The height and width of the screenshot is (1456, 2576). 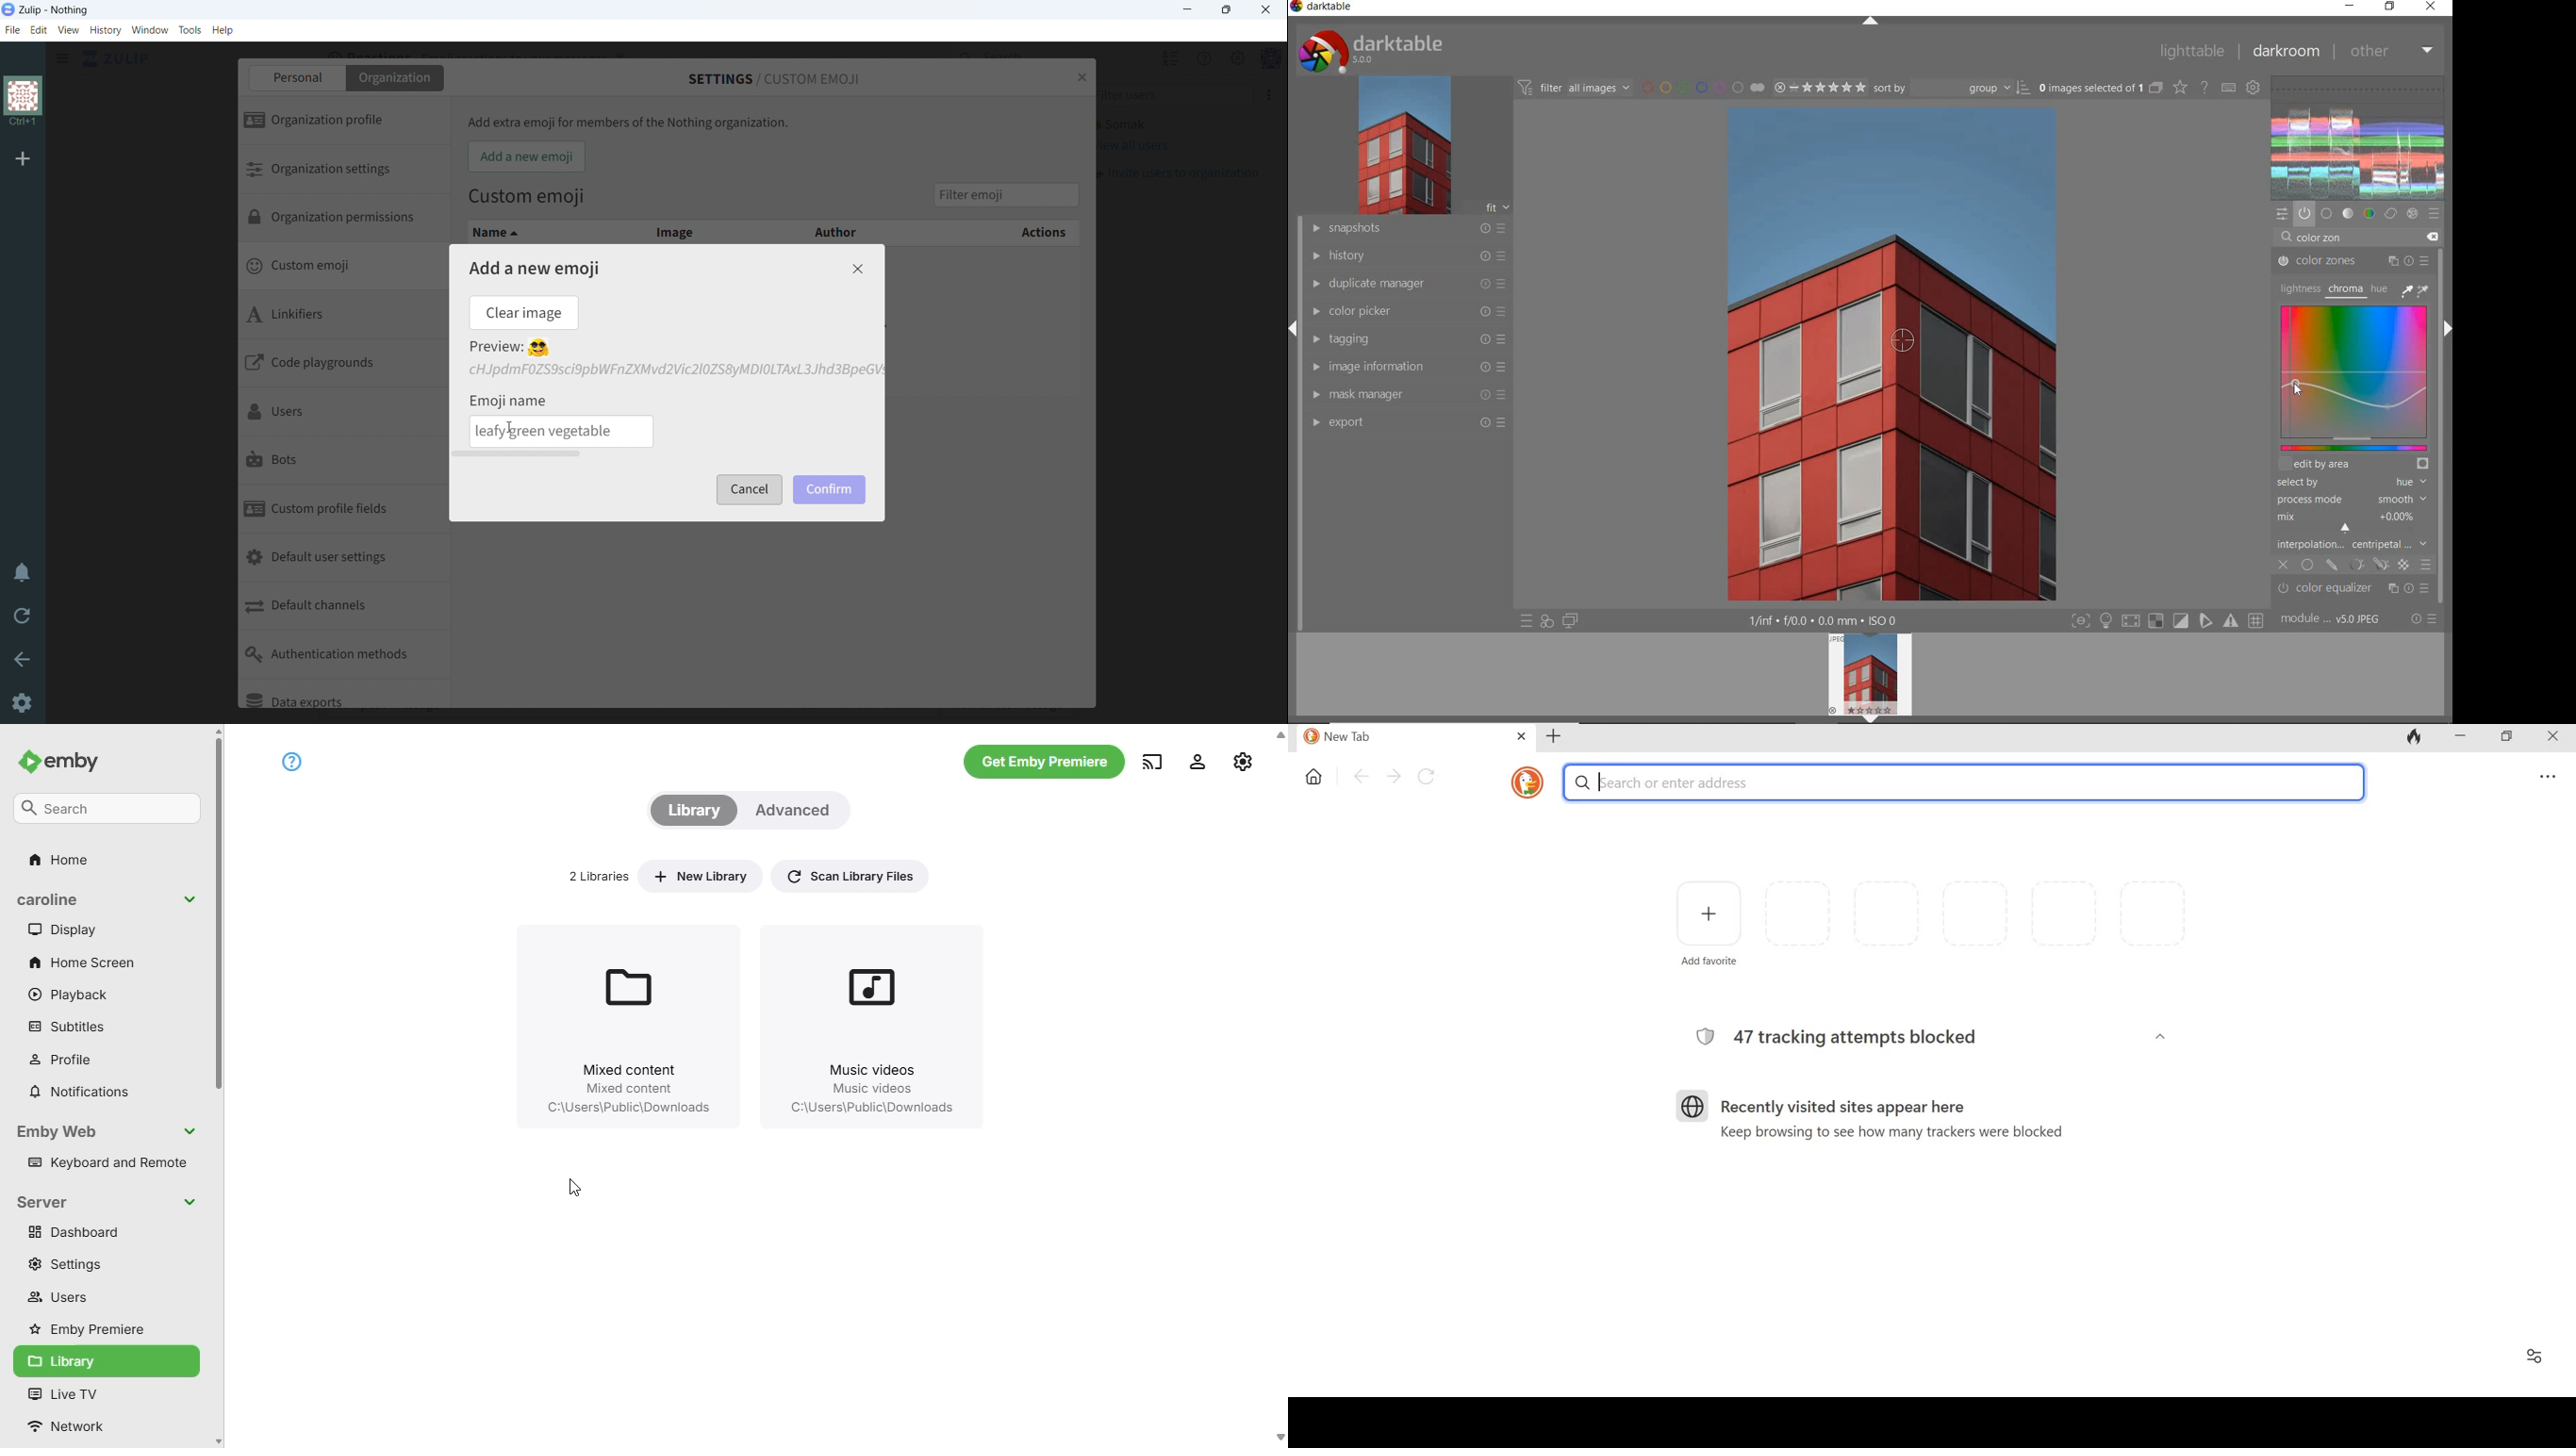 I want to click on HUE, so click(x=2378, y=288).